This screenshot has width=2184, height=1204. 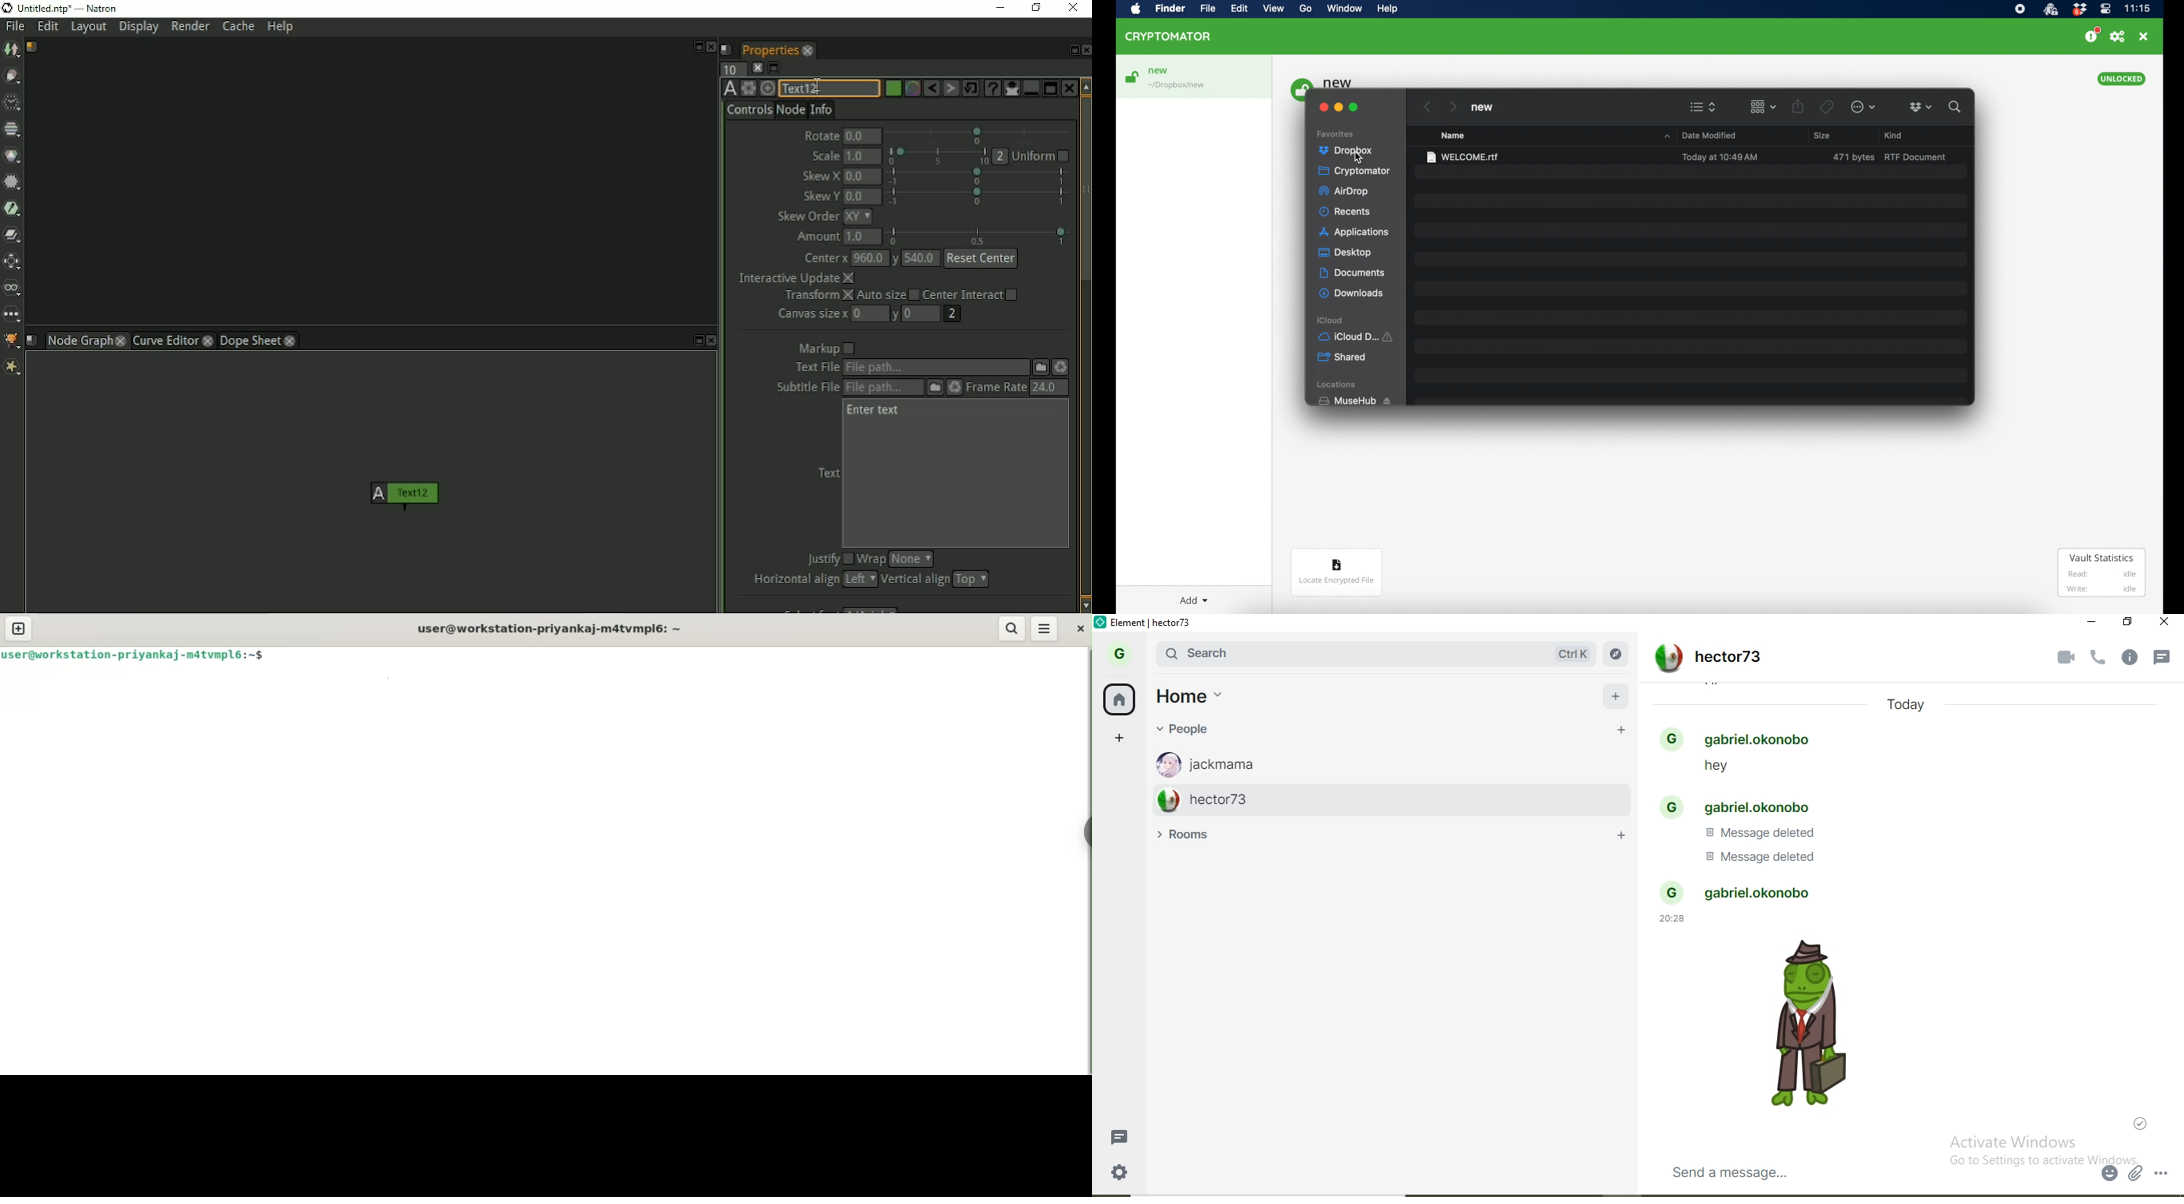 I want to click on 0.0, so click(x=863, y=137).